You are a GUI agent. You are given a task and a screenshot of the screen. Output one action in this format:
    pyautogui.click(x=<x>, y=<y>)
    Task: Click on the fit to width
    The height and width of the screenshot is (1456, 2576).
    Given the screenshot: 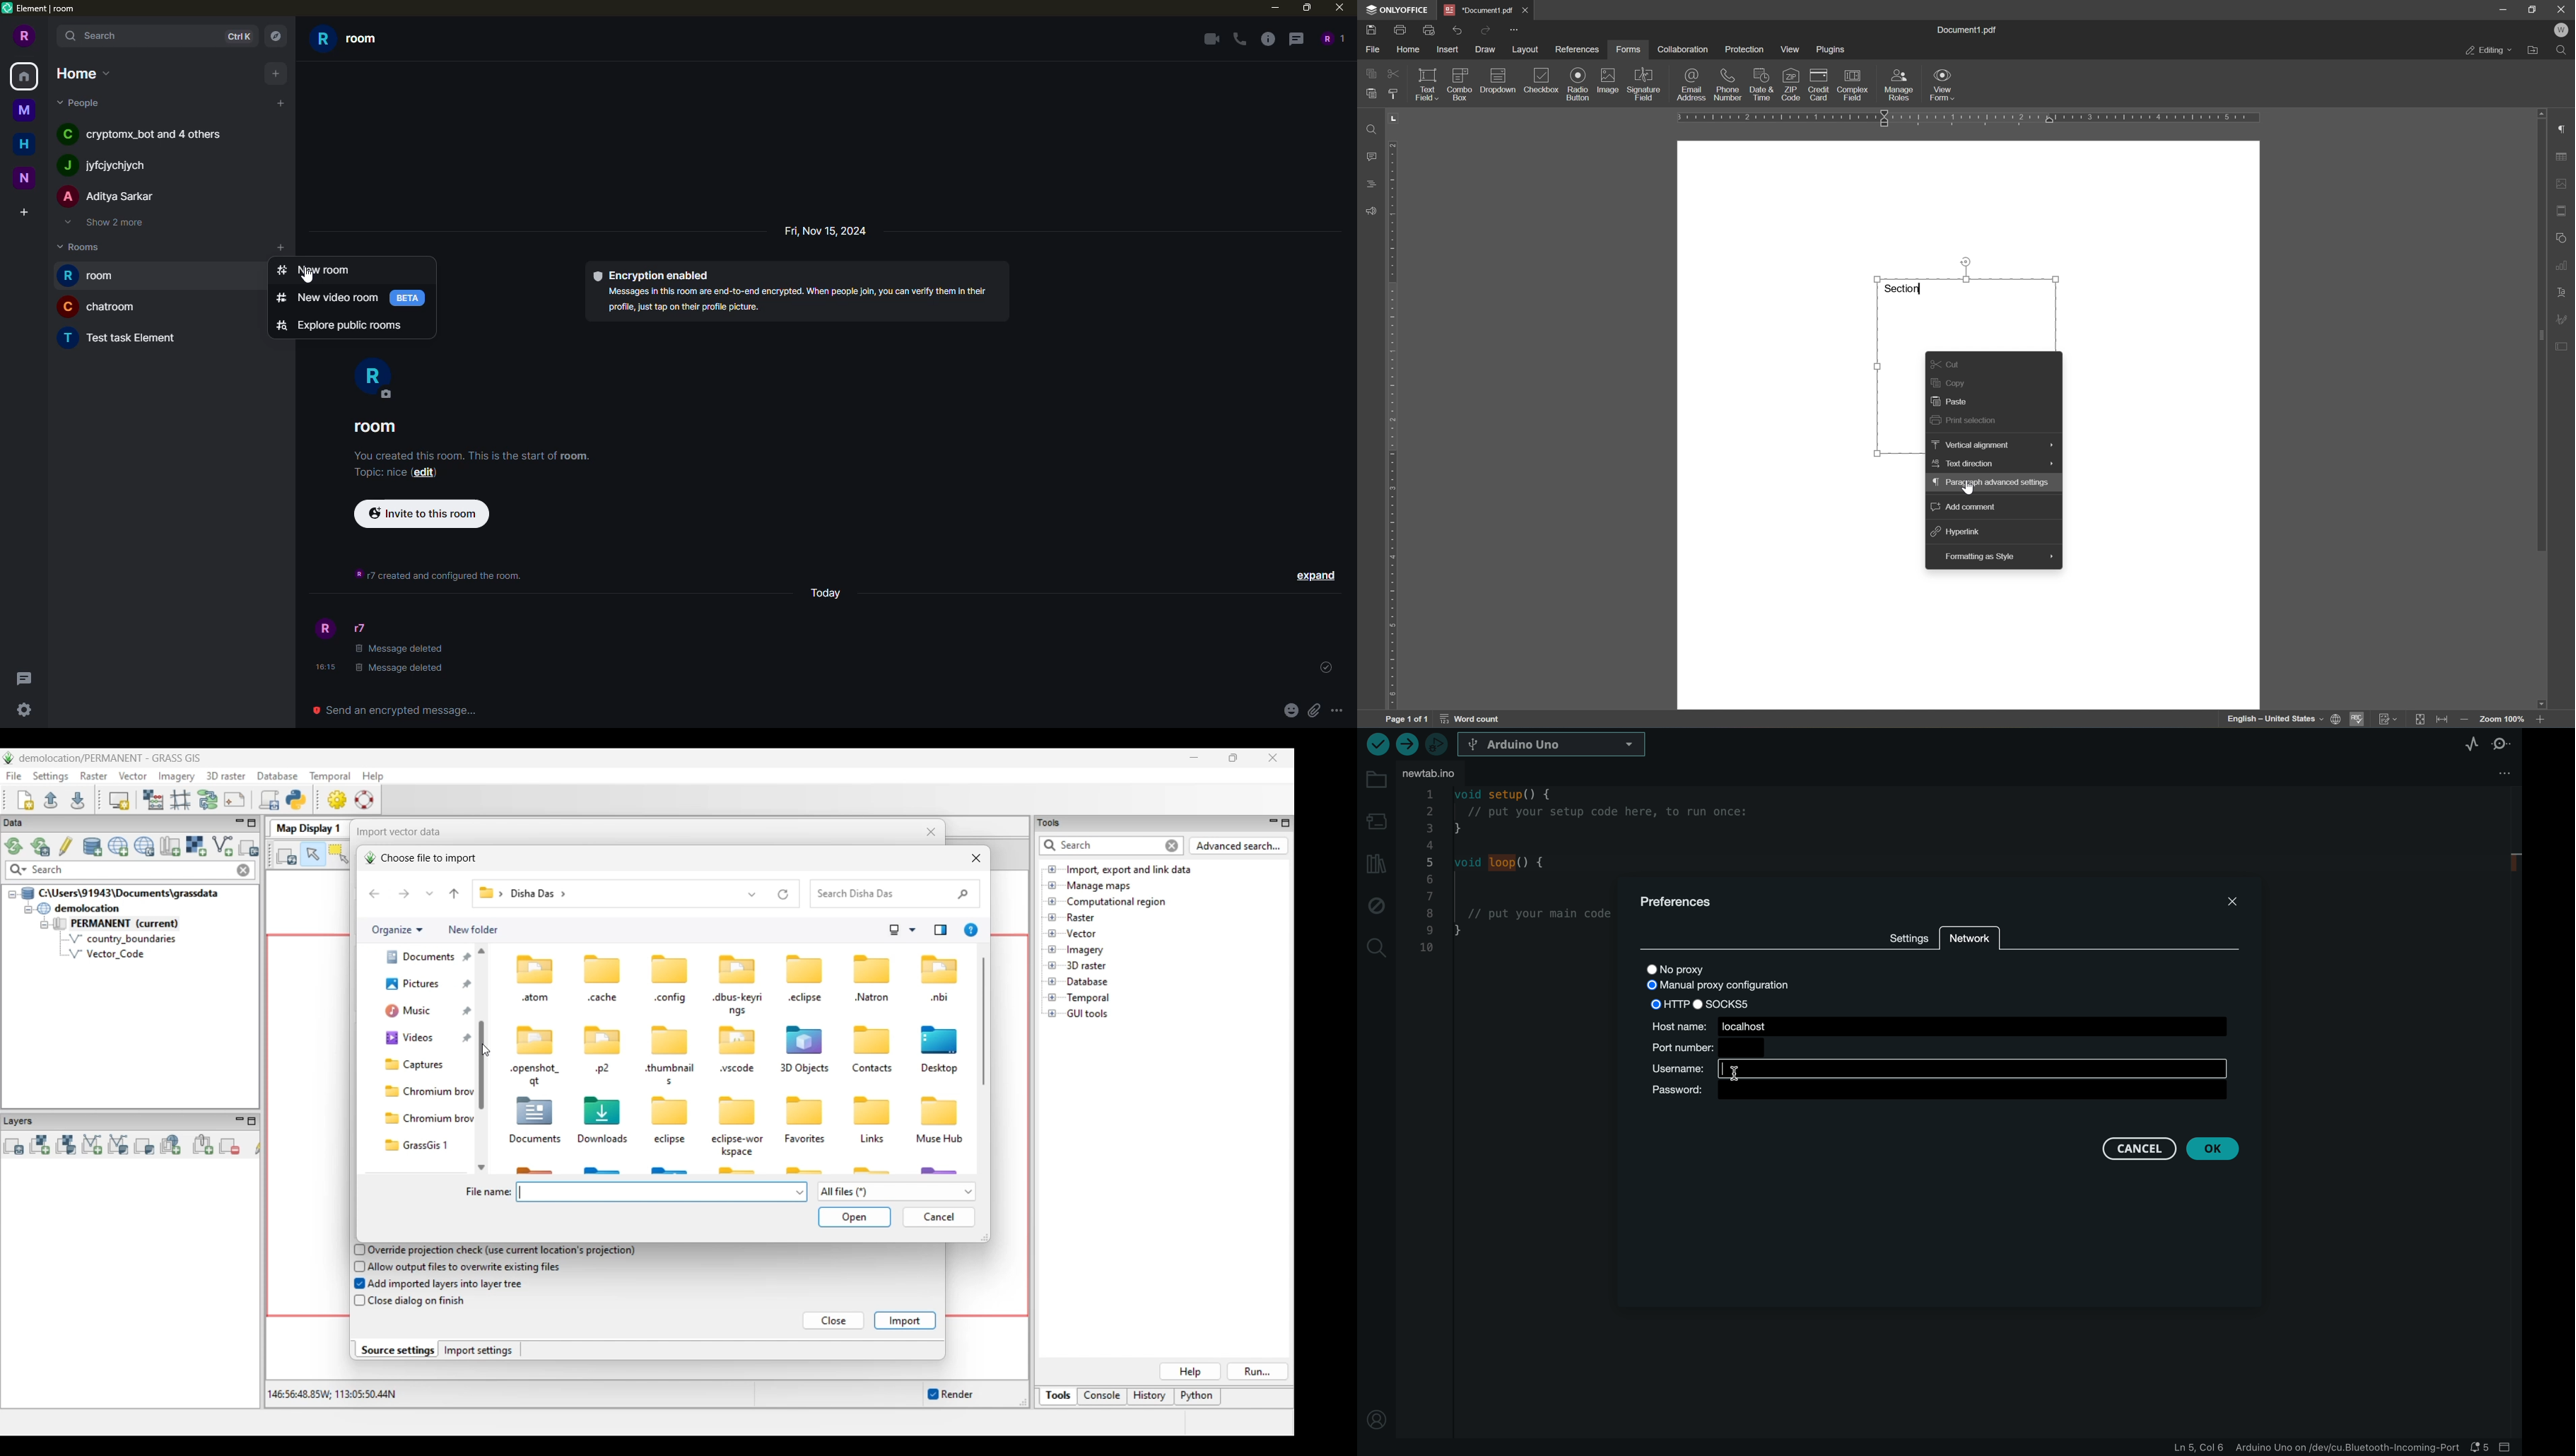 What is the action you would take?
    pyautogui.click(x=2446, y=719)
    